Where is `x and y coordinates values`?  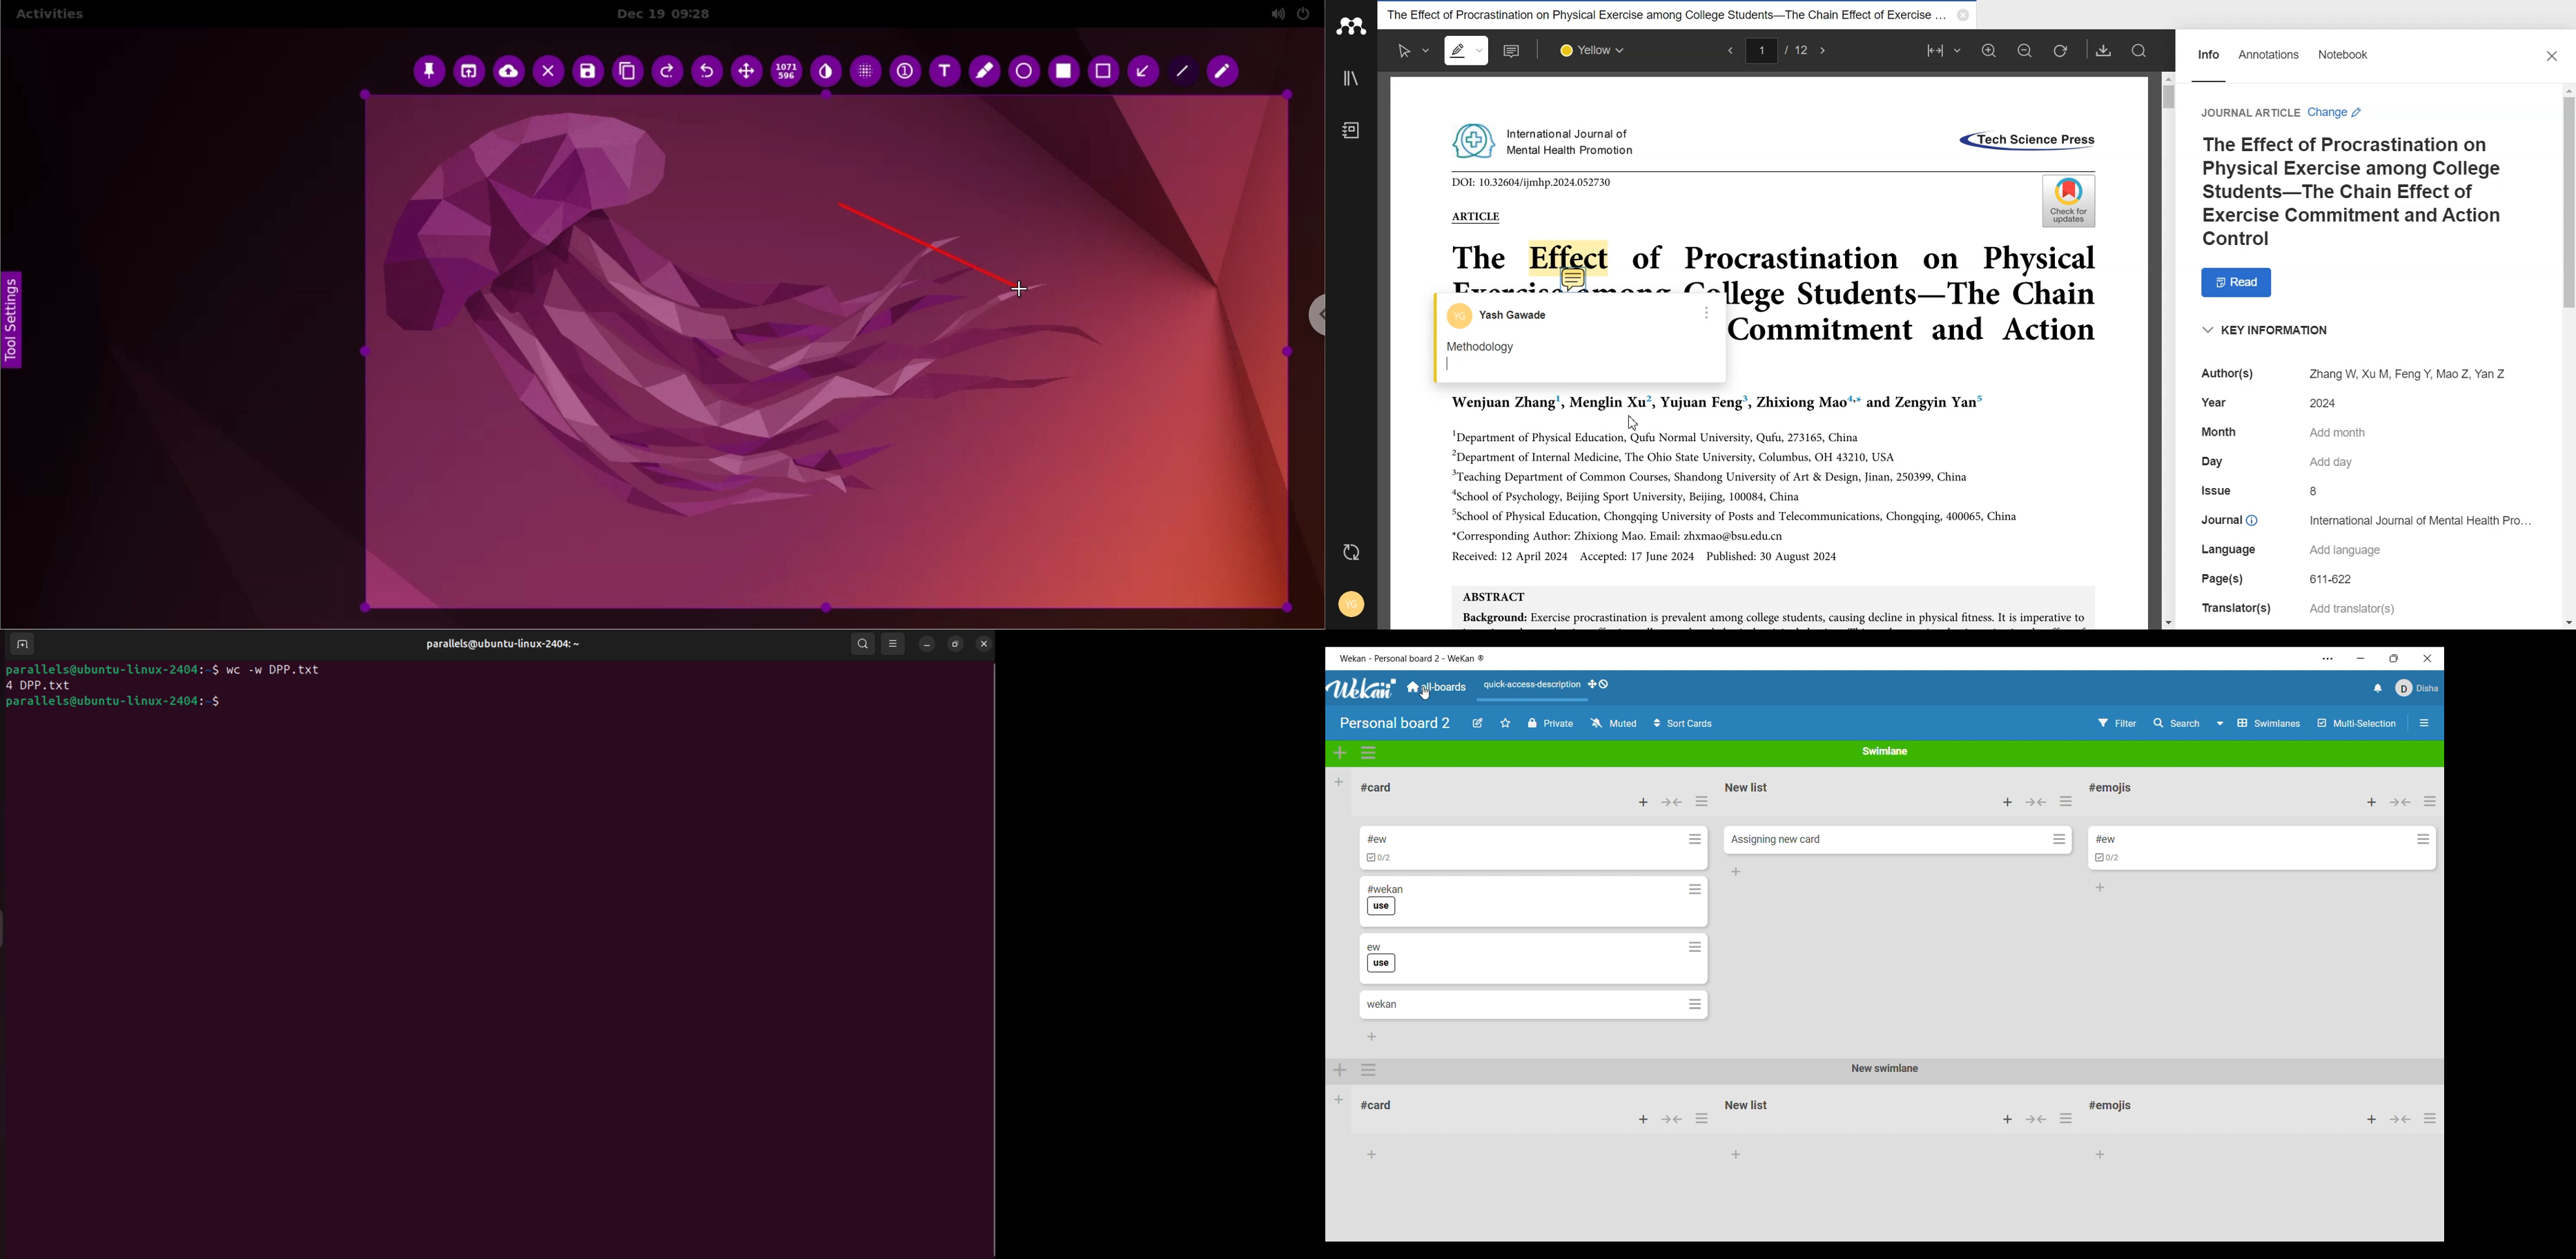 x and y coordinates values is located at coordinates (788, 72).